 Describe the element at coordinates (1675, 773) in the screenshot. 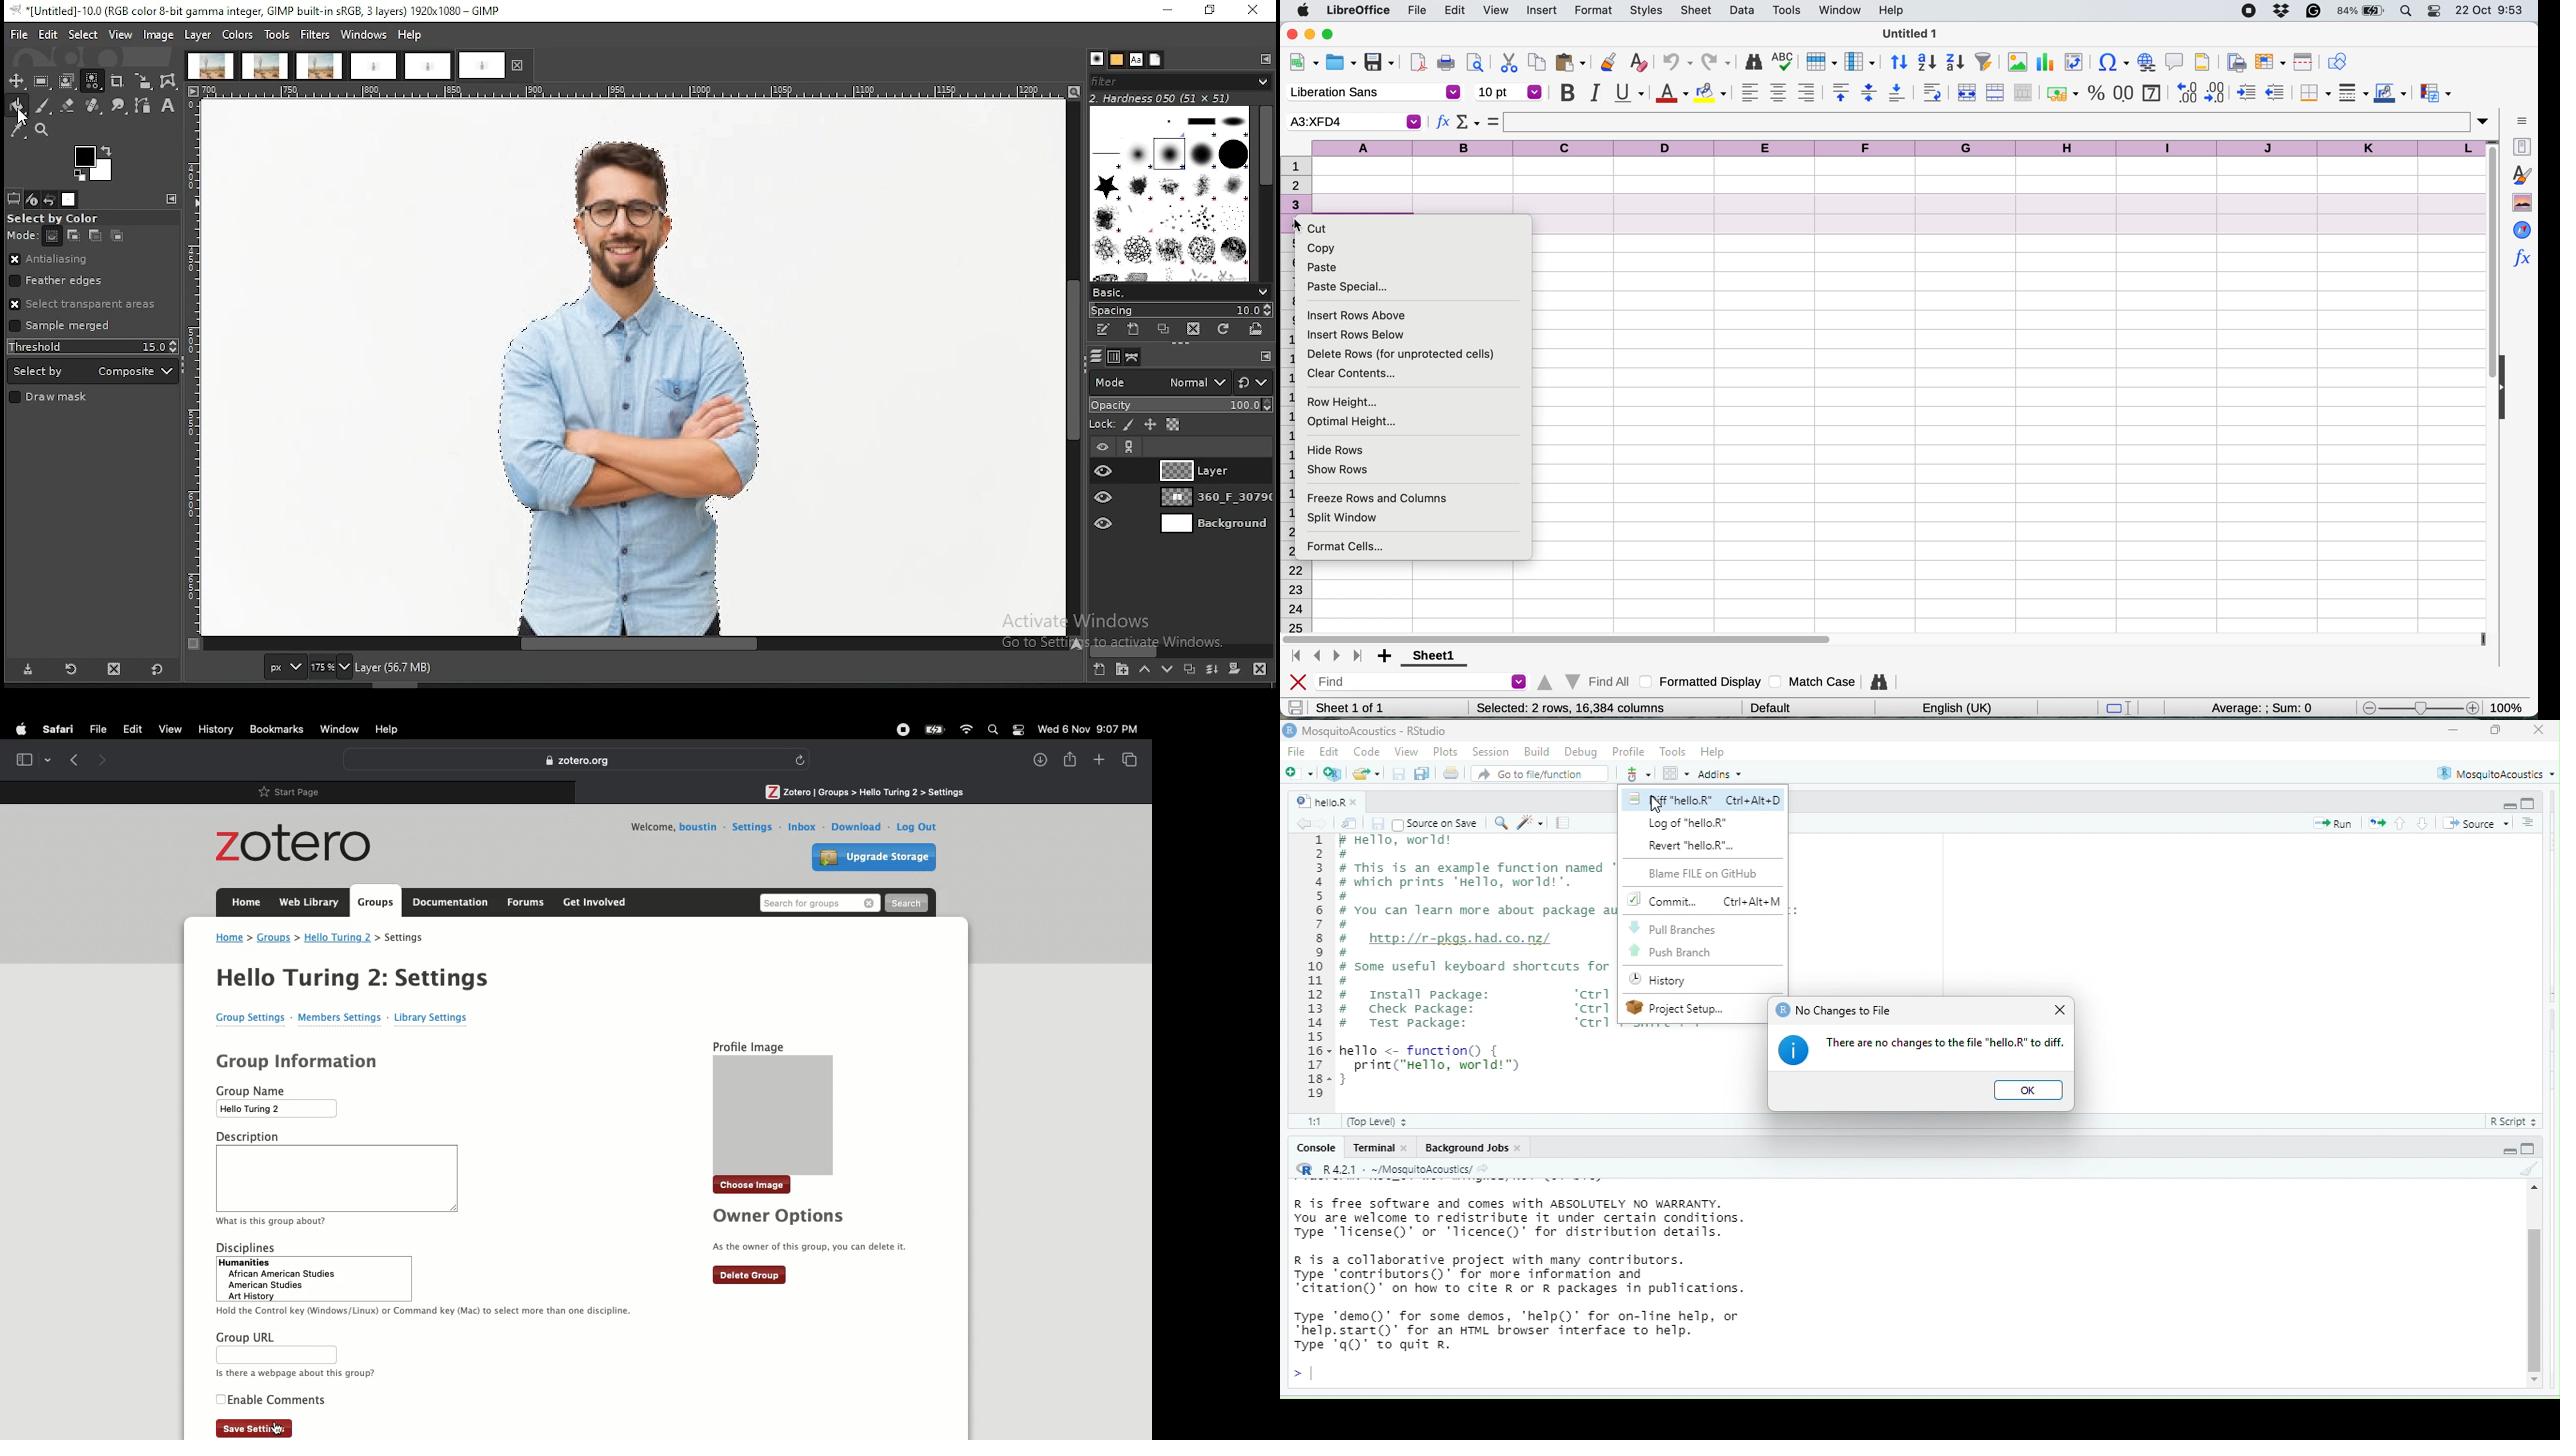

I see `option` at that location.